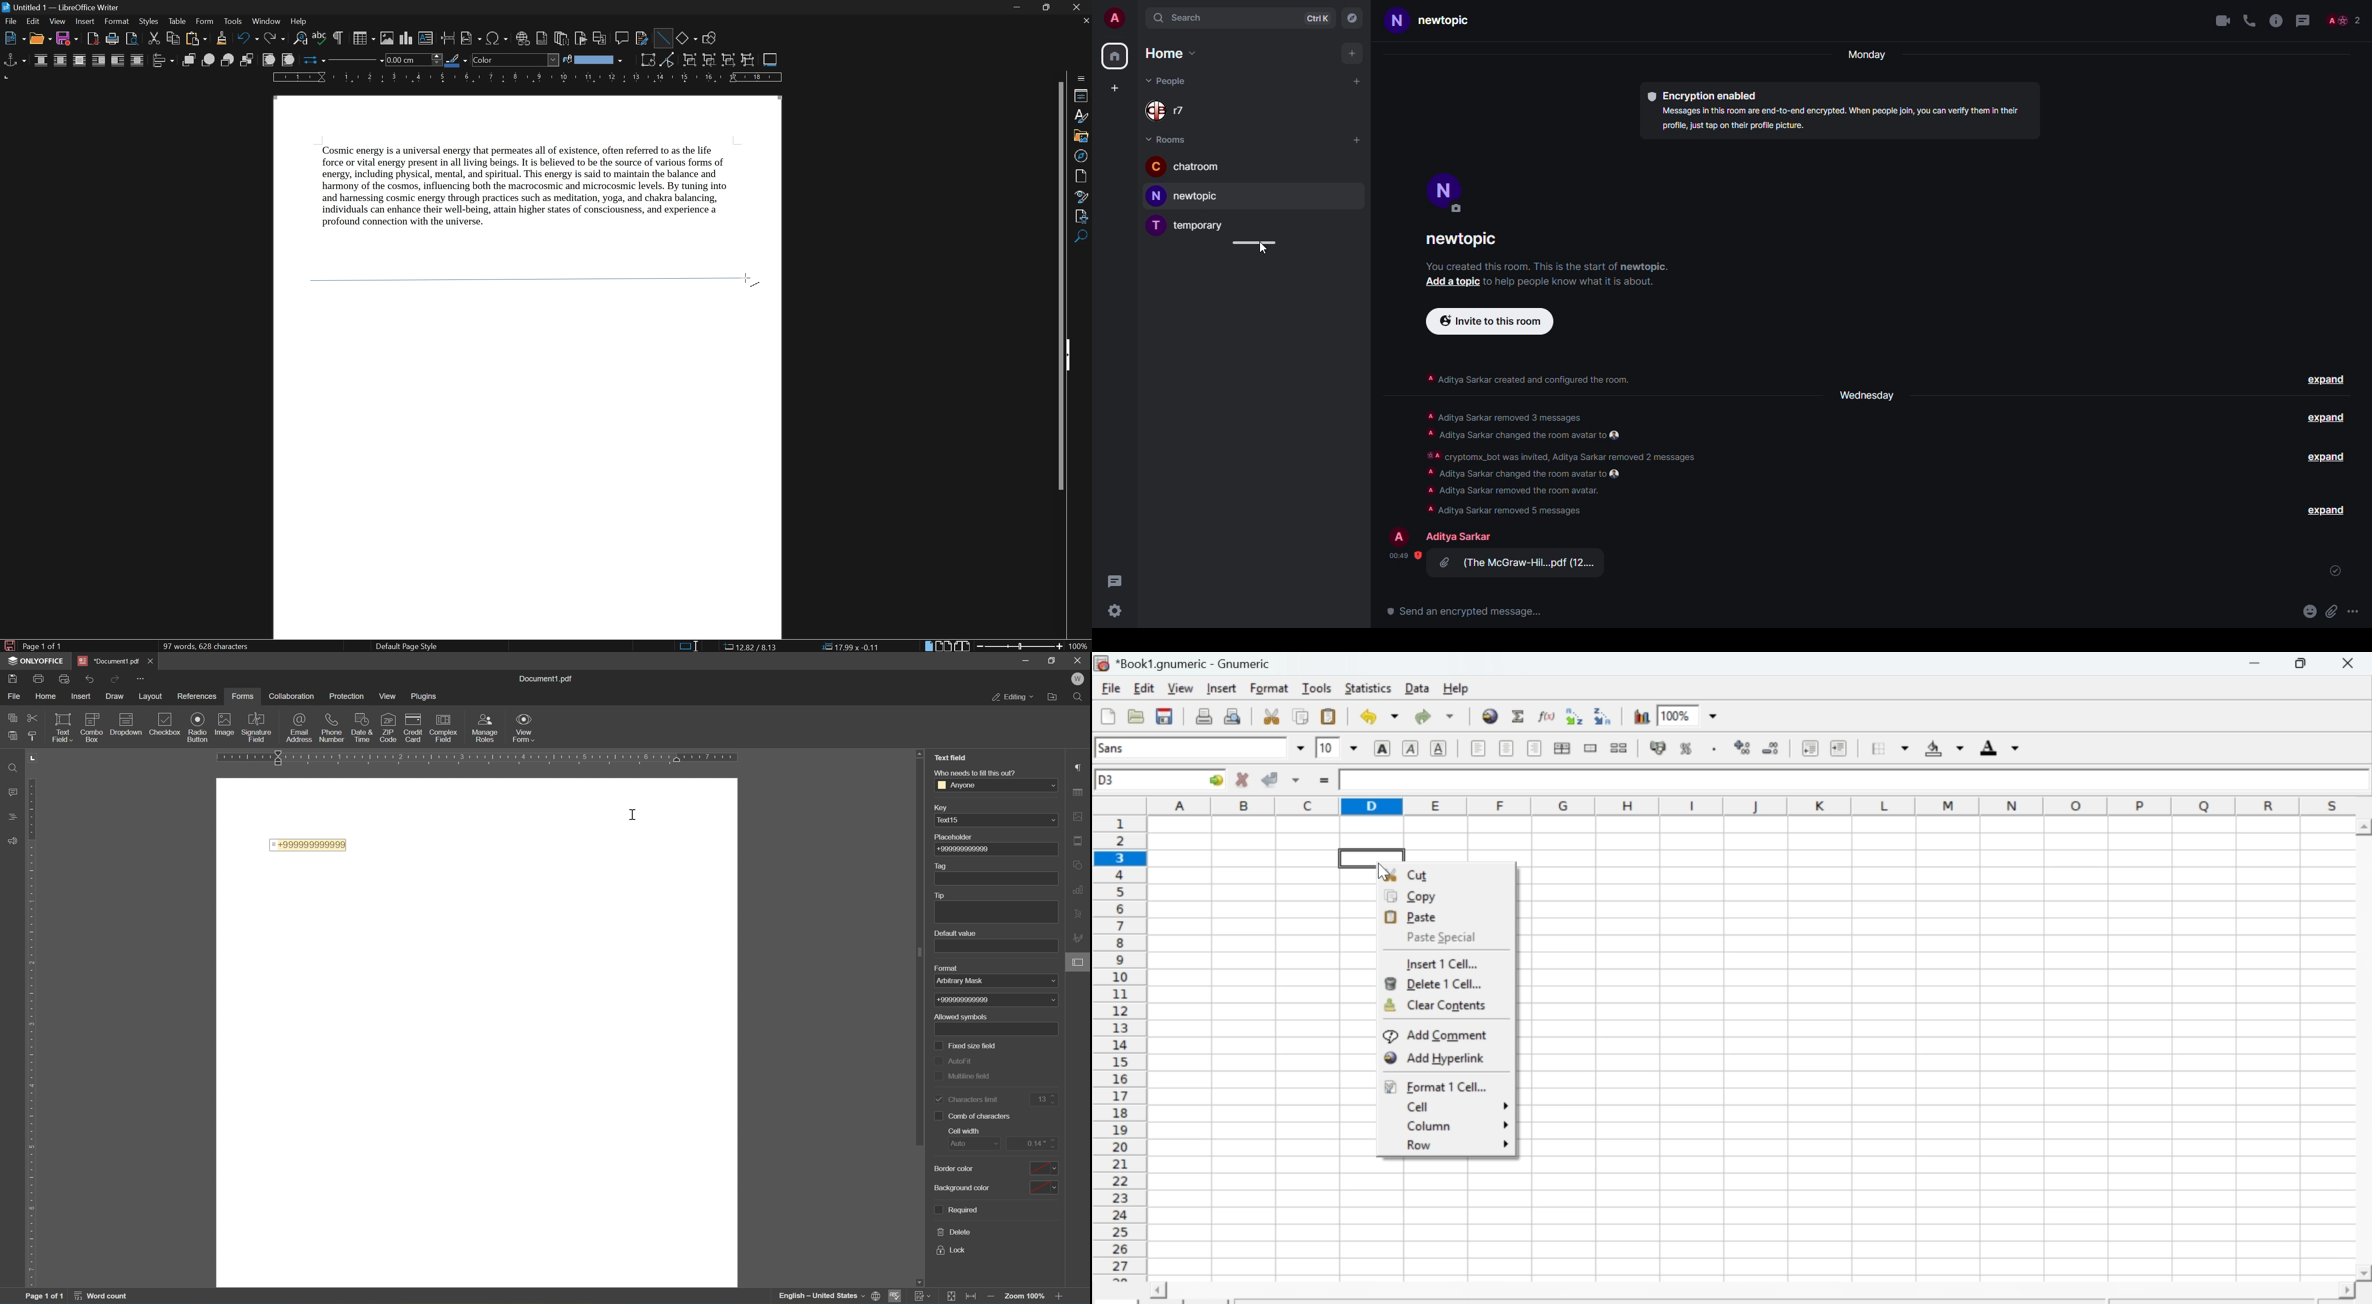  What do you see at coordinates (1604, 718) in the screenshot?
I see `Sort descending` at bounding box center [1604, 718].